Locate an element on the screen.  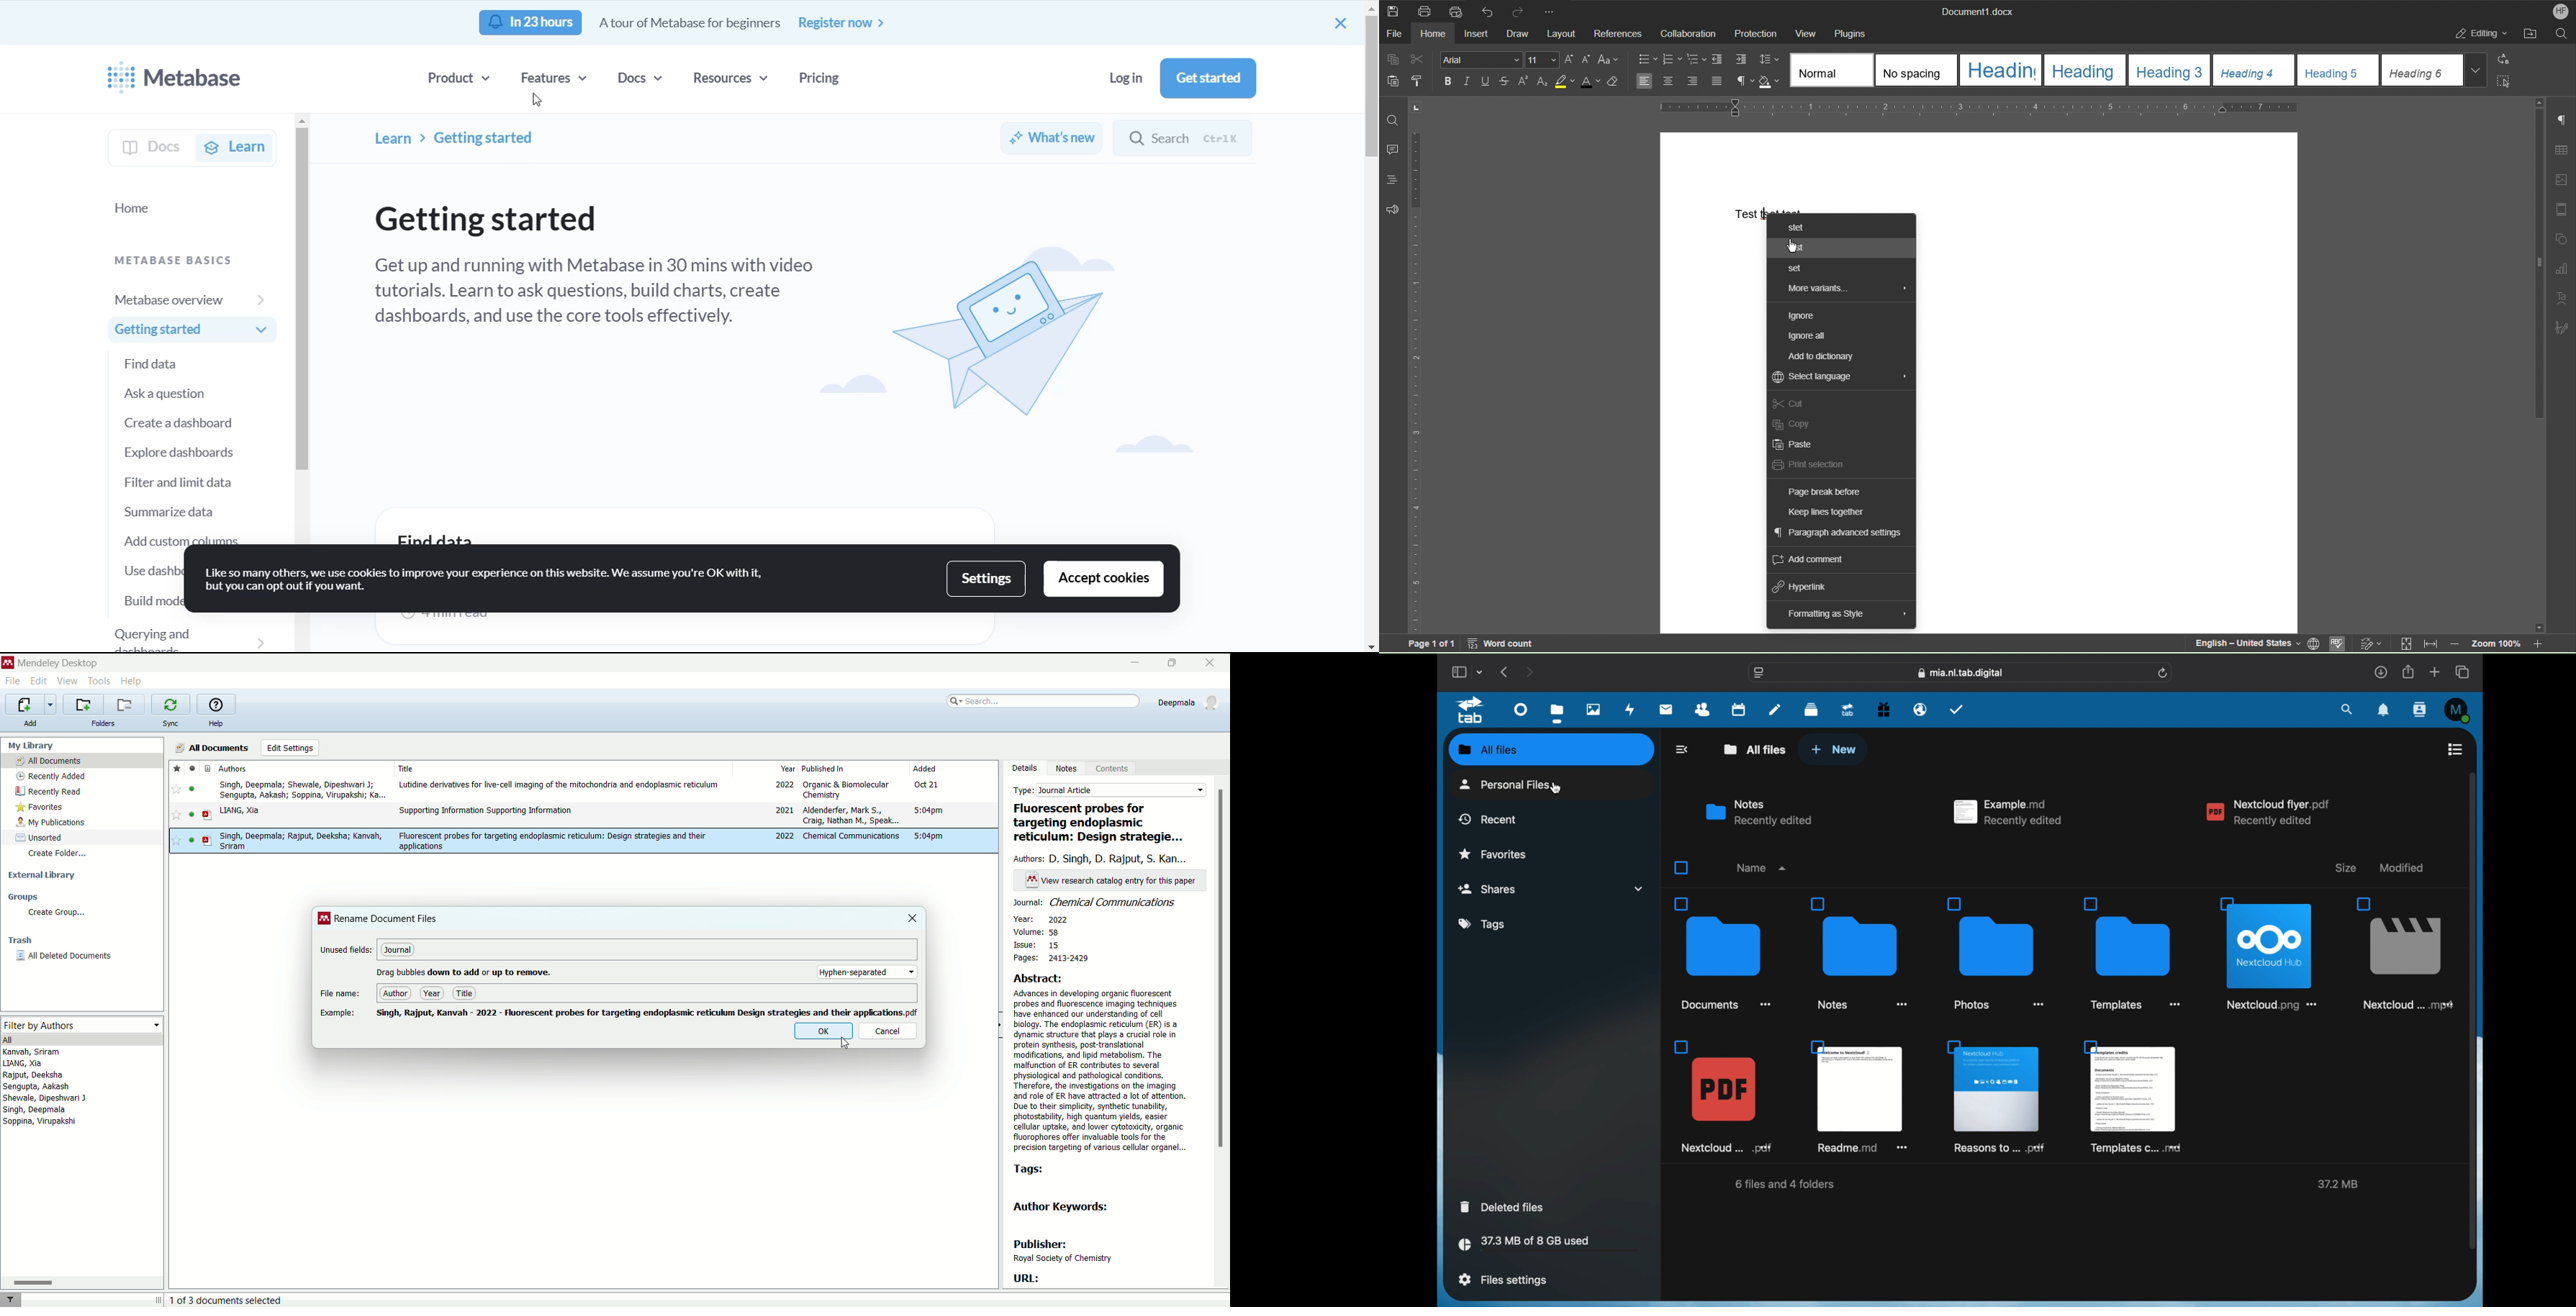
new is located at coordinates (1833, 750).